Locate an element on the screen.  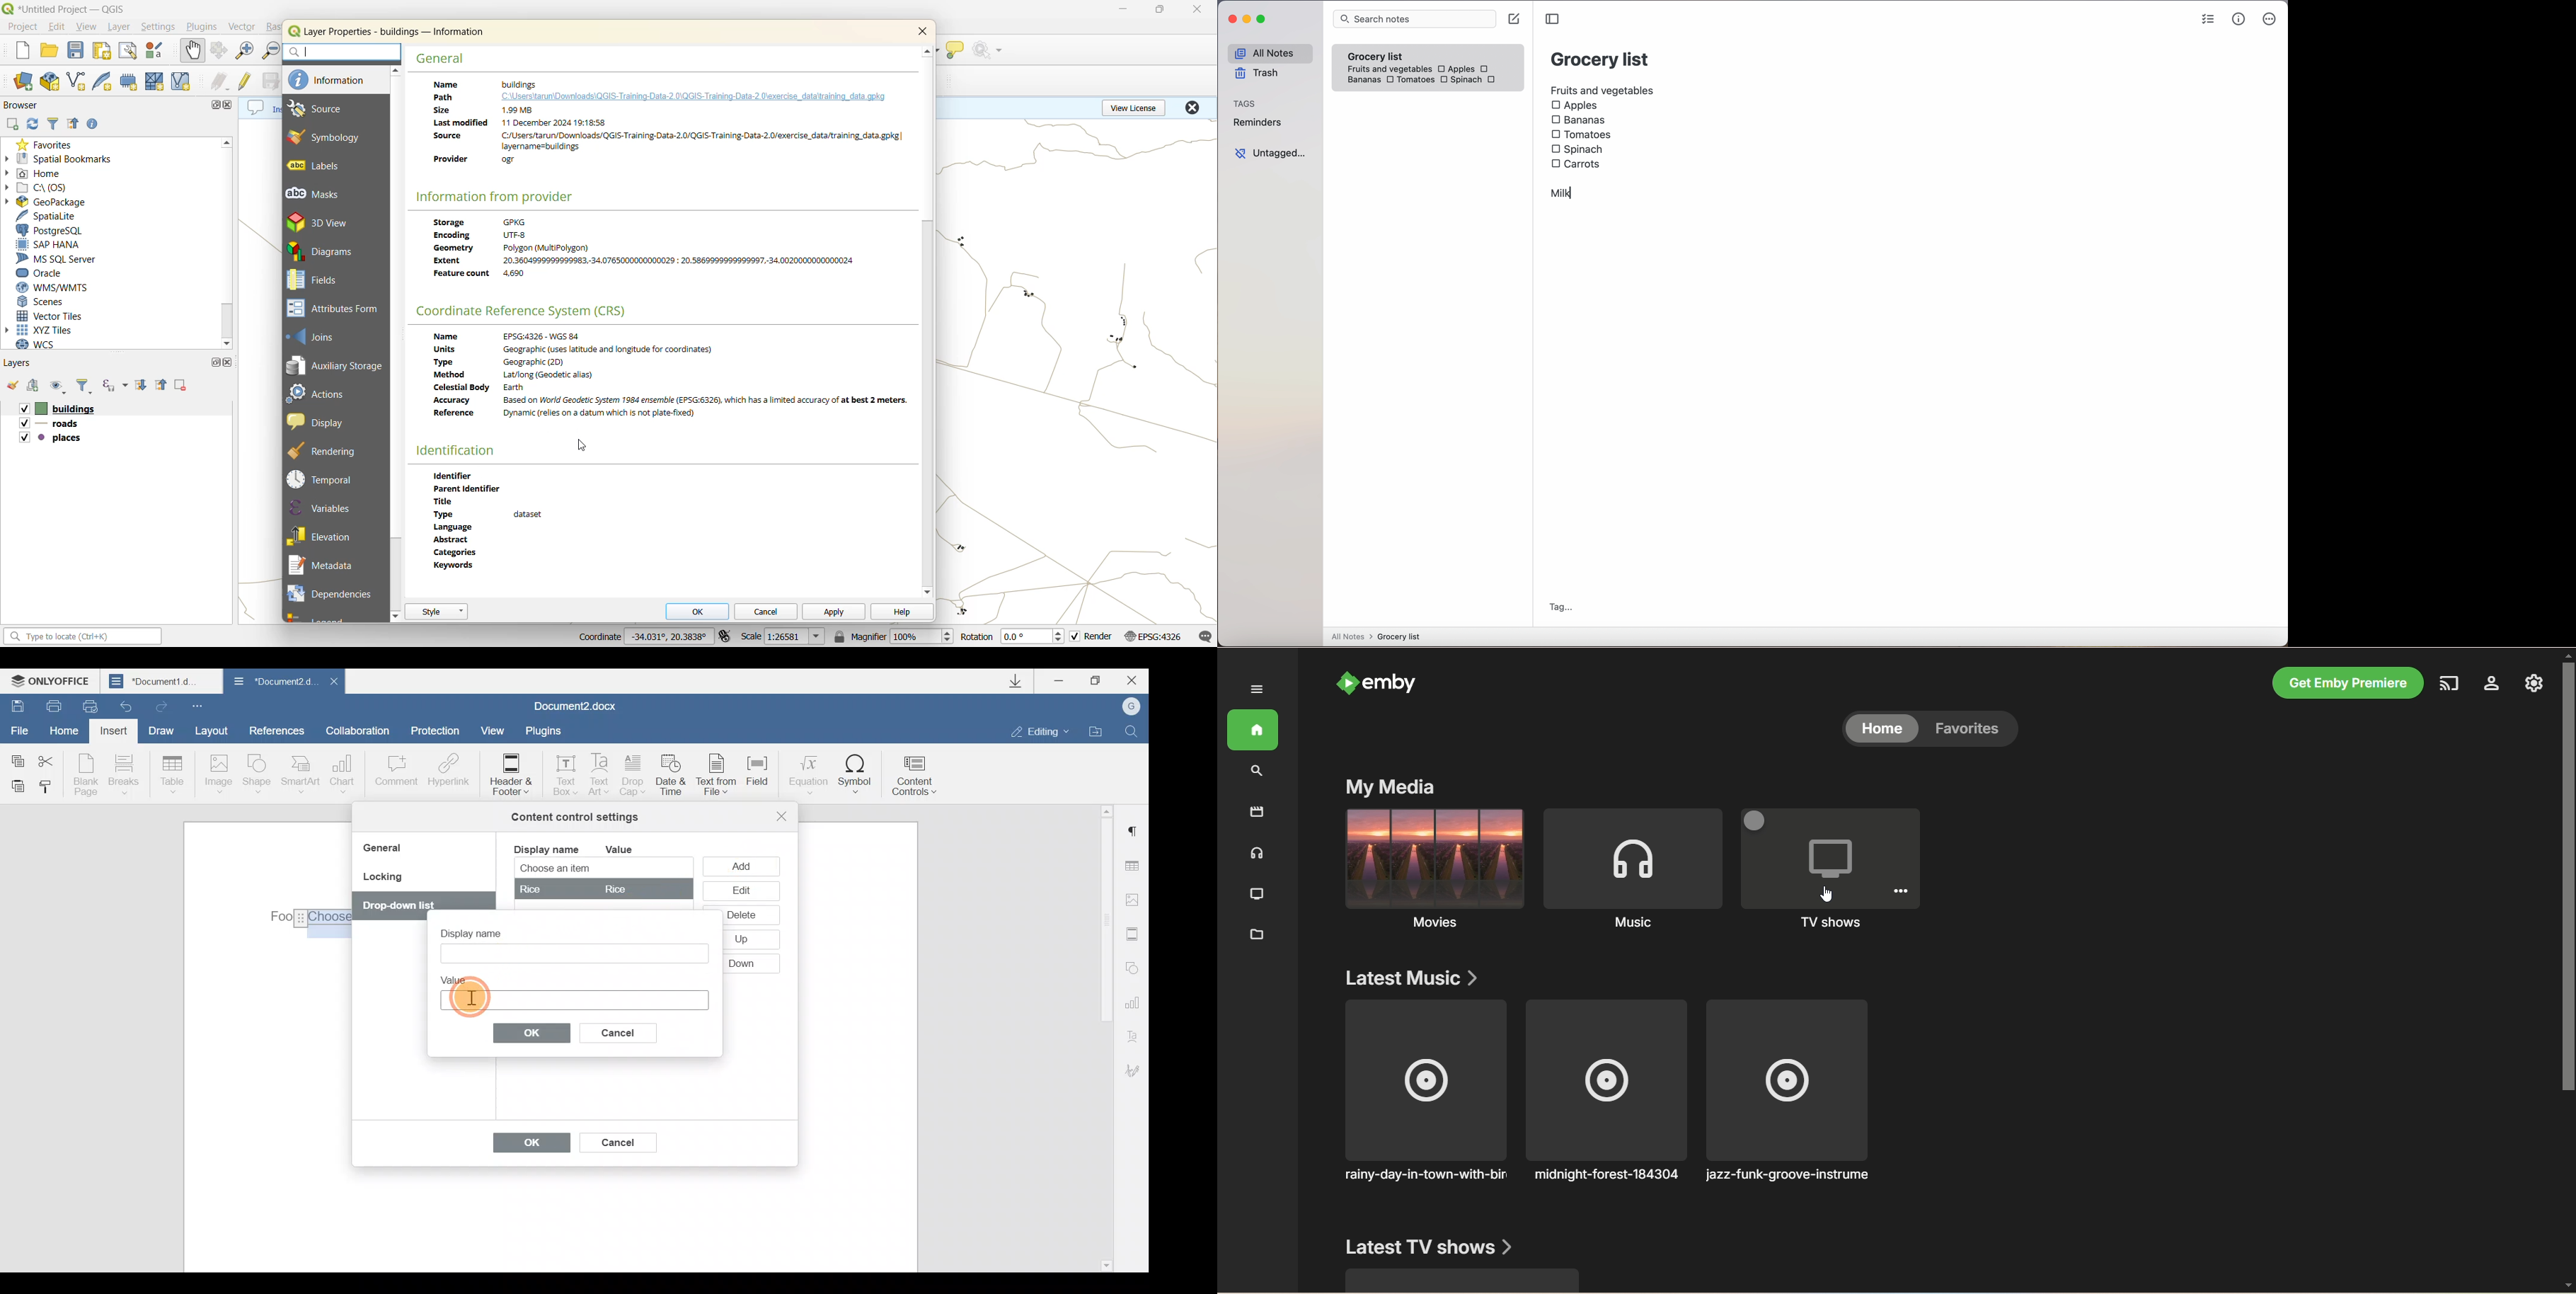
Protection is located at coordinates (438, 732).